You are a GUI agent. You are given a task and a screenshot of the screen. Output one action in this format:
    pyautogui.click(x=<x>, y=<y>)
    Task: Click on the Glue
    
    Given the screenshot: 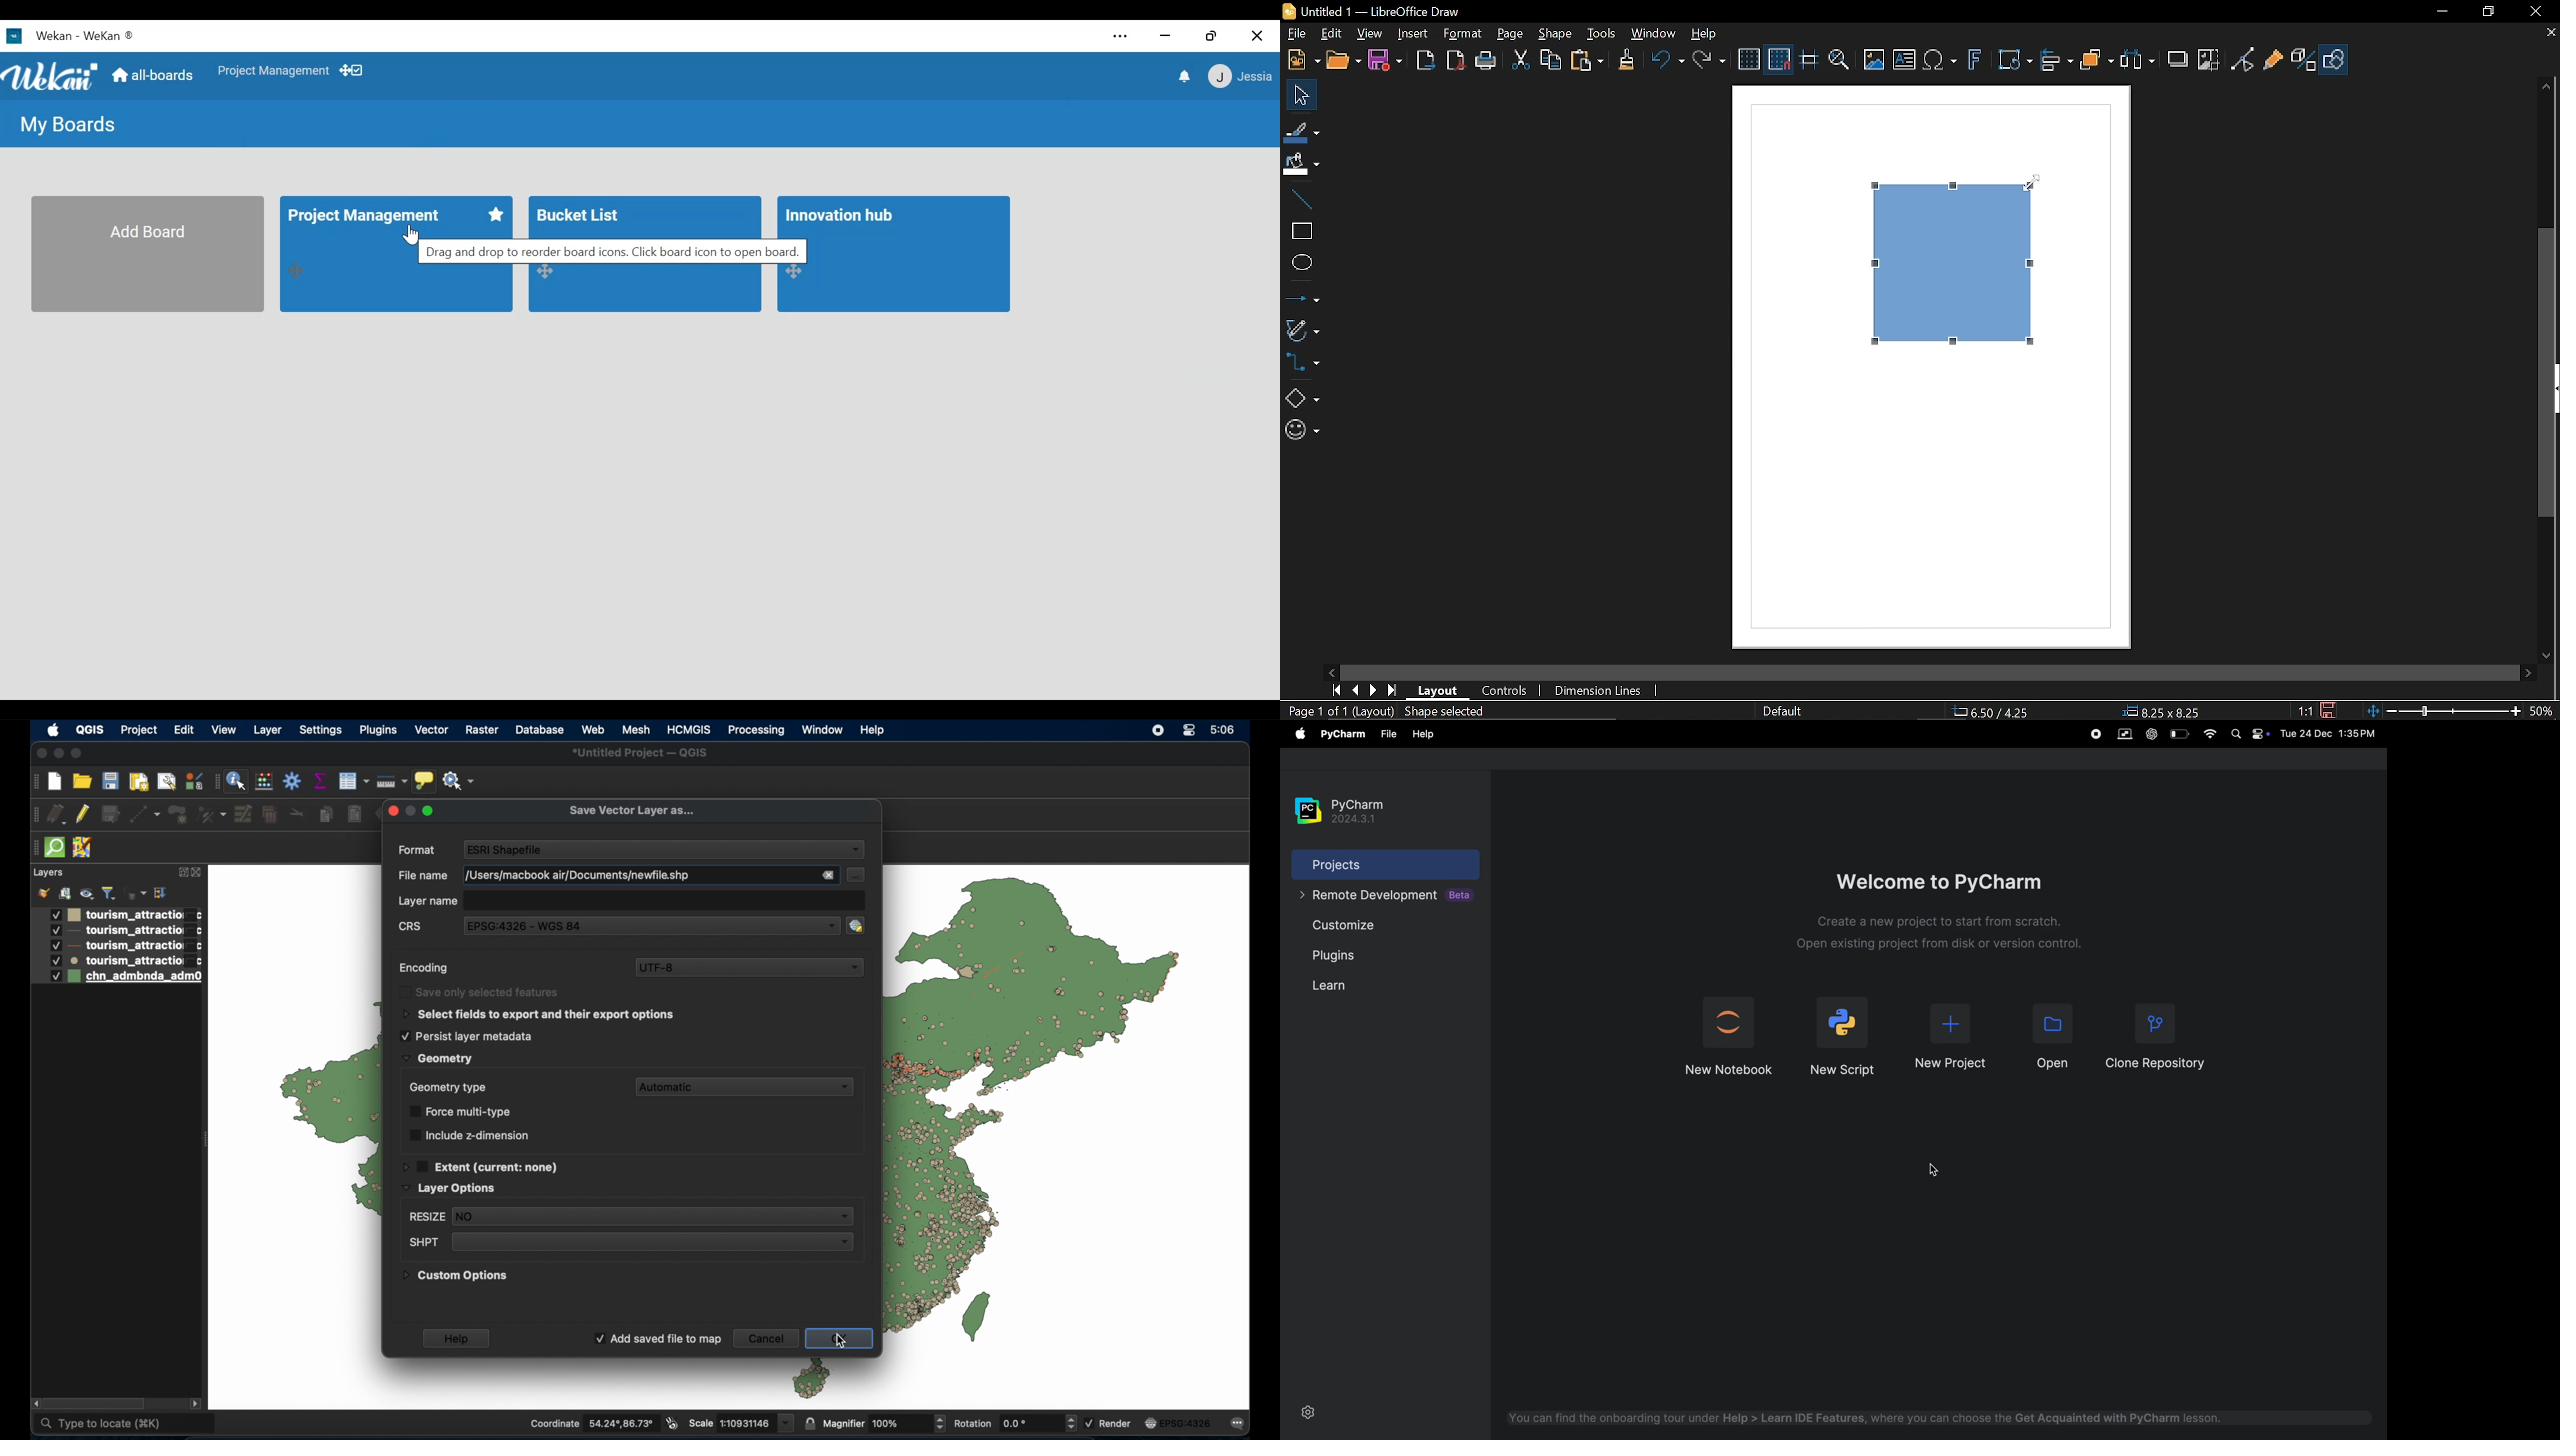 What is the action you would take?
    pyautogui.click(x=2274, y=62)
    